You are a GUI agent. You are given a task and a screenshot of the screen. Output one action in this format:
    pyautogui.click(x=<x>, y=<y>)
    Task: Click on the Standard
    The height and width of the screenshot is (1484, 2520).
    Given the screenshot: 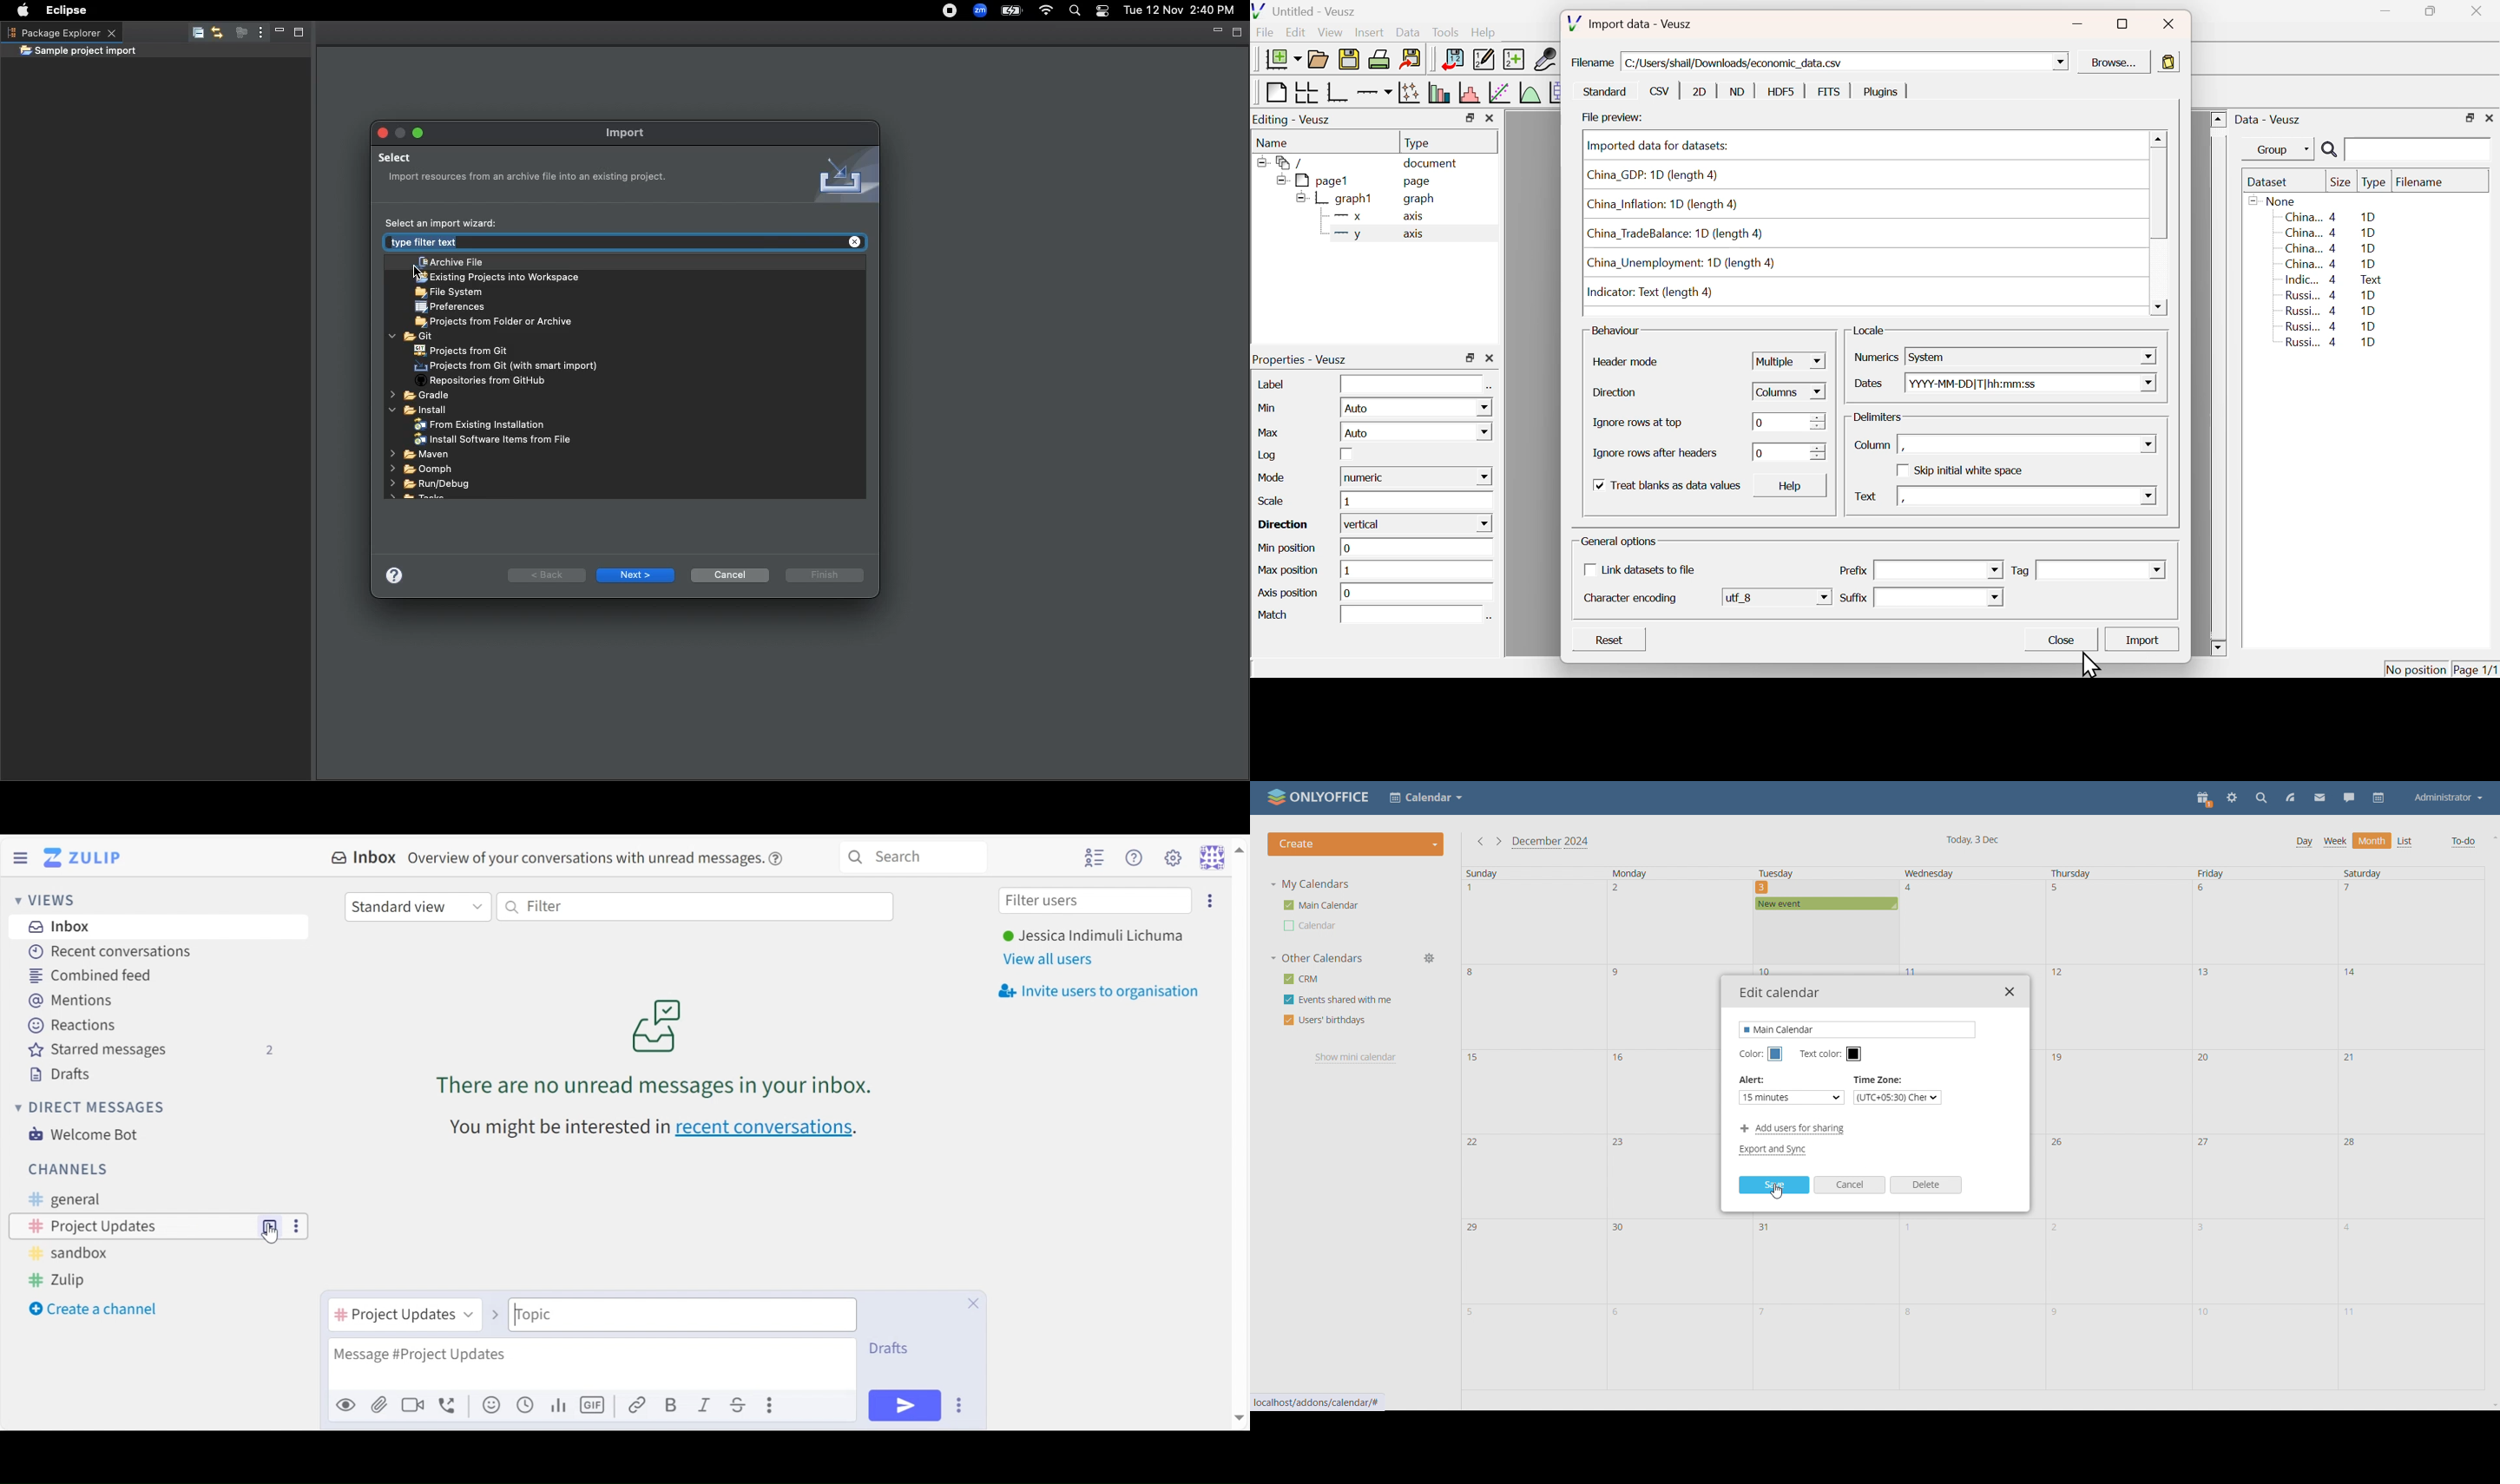 What is the action you would take?
    pyautogui.click(x=1603, y=92)
    